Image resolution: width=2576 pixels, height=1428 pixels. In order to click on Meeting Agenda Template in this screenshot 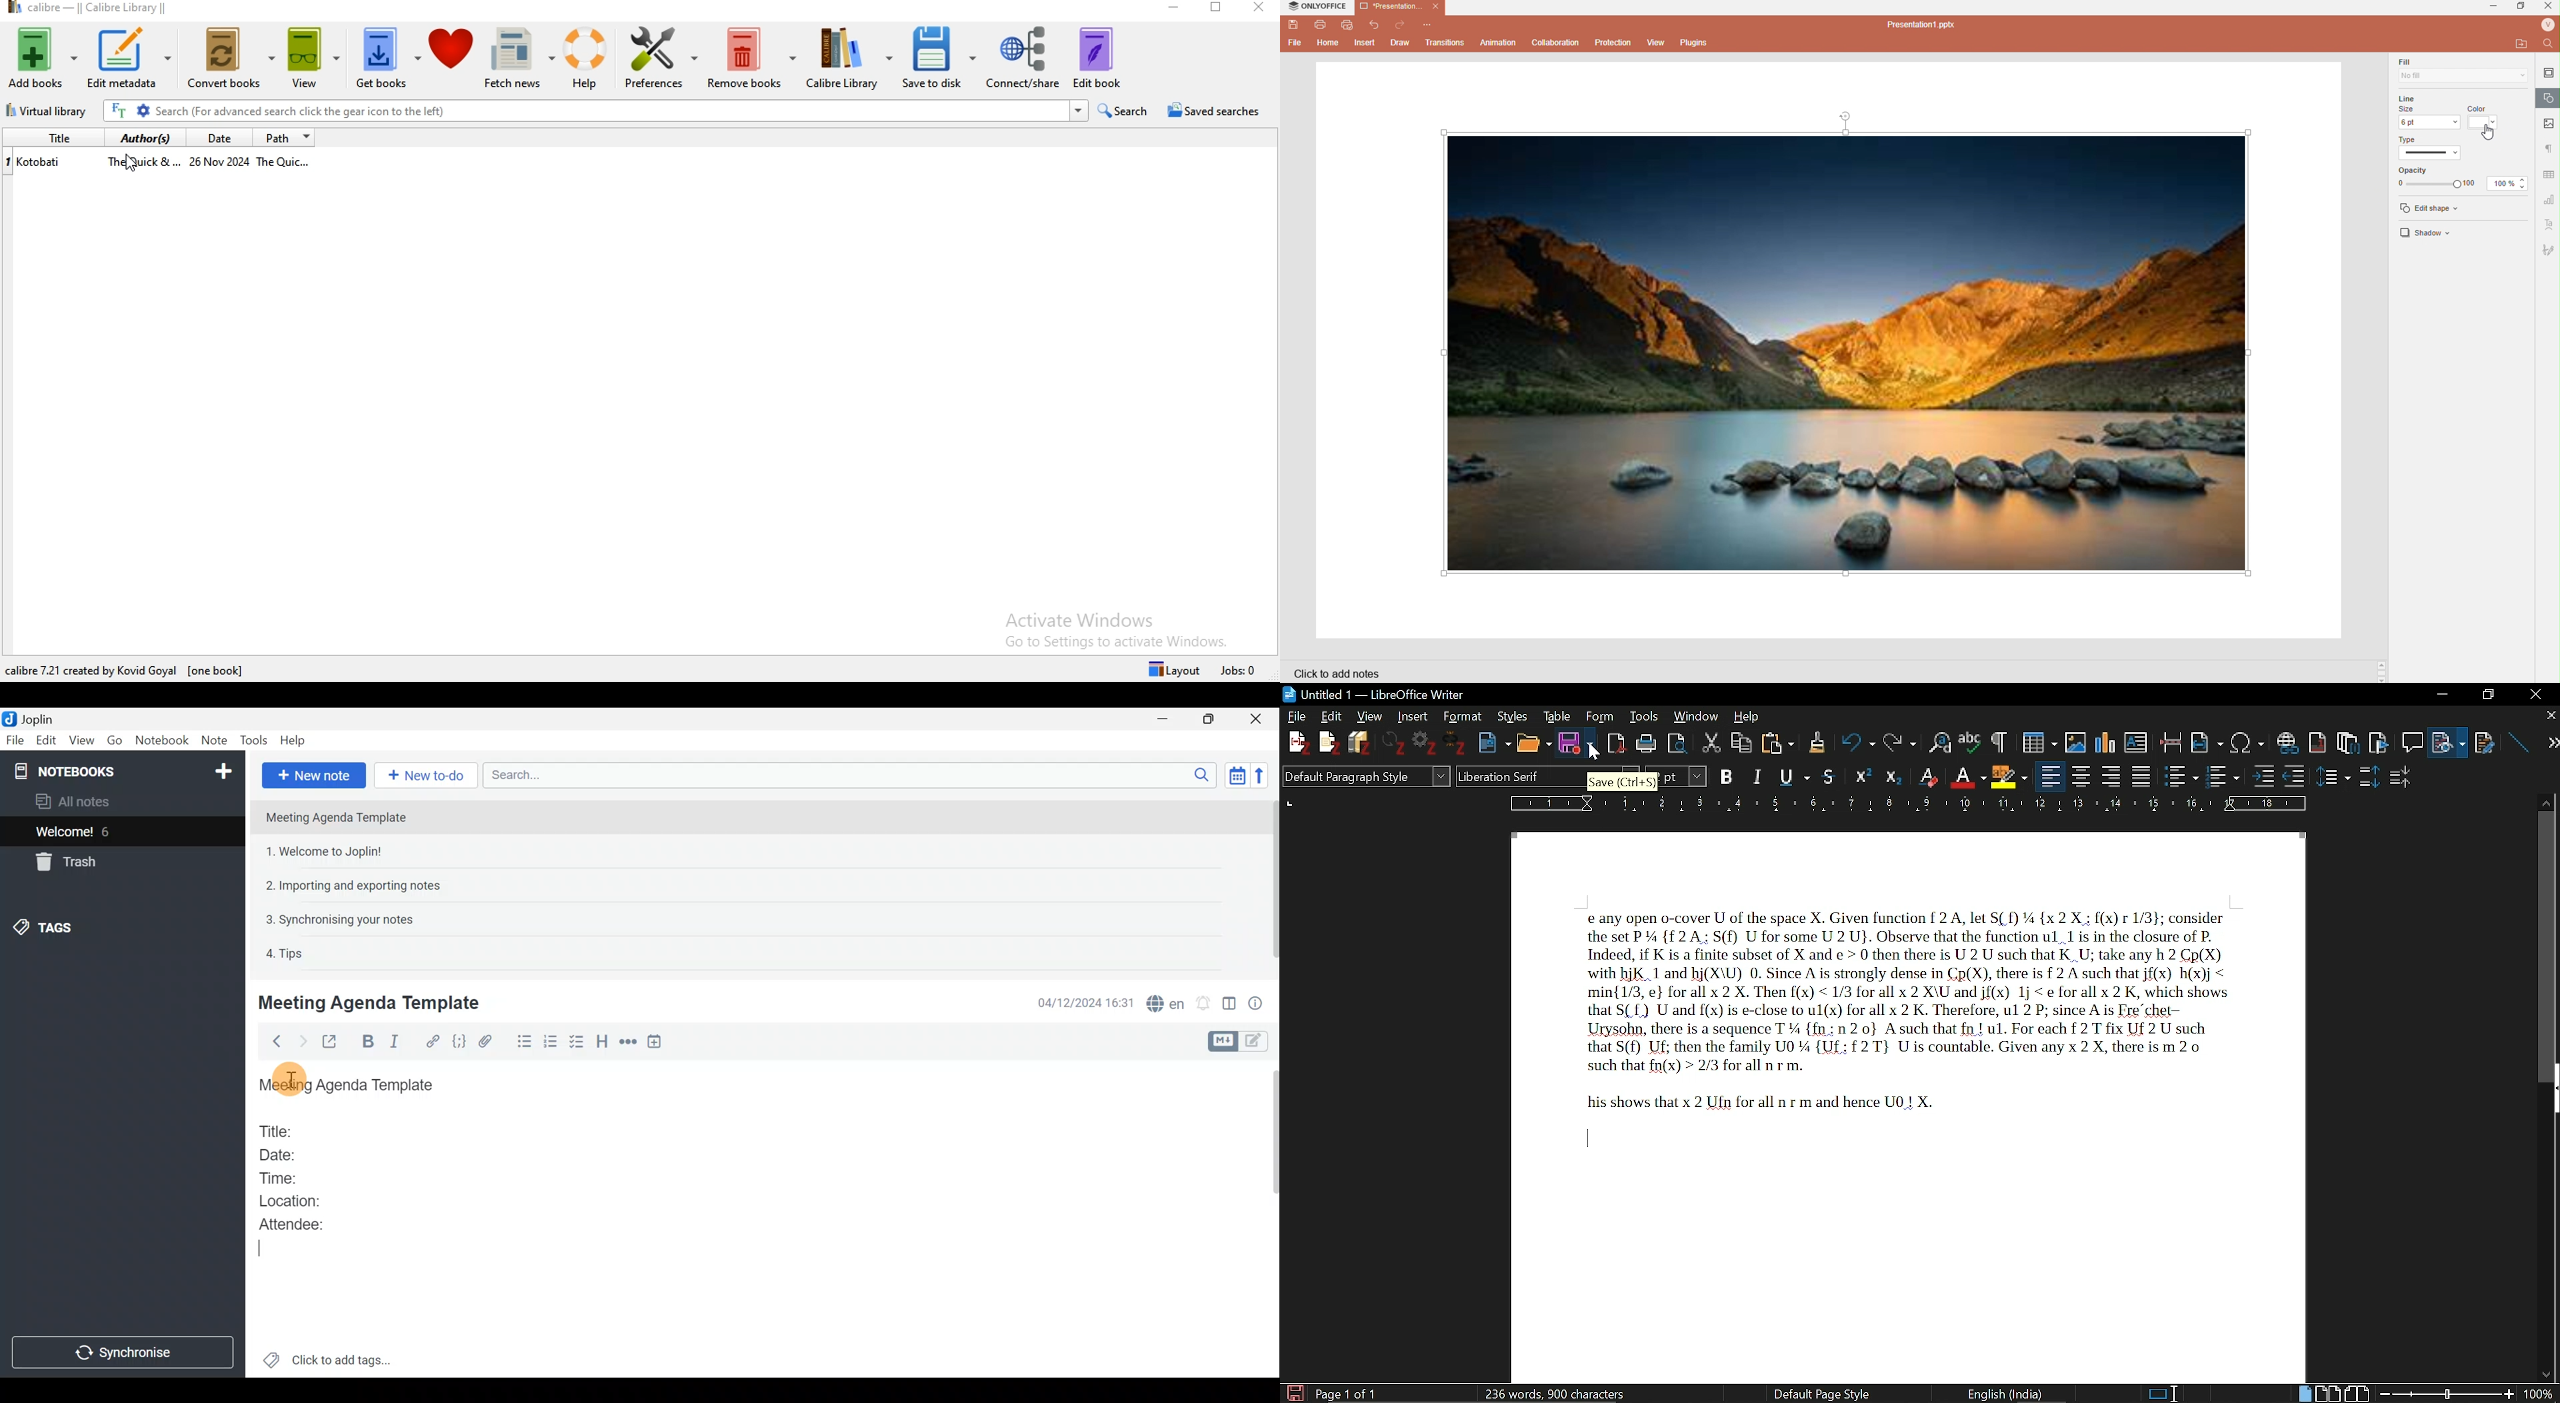, I will do `click(371, 1002)`.